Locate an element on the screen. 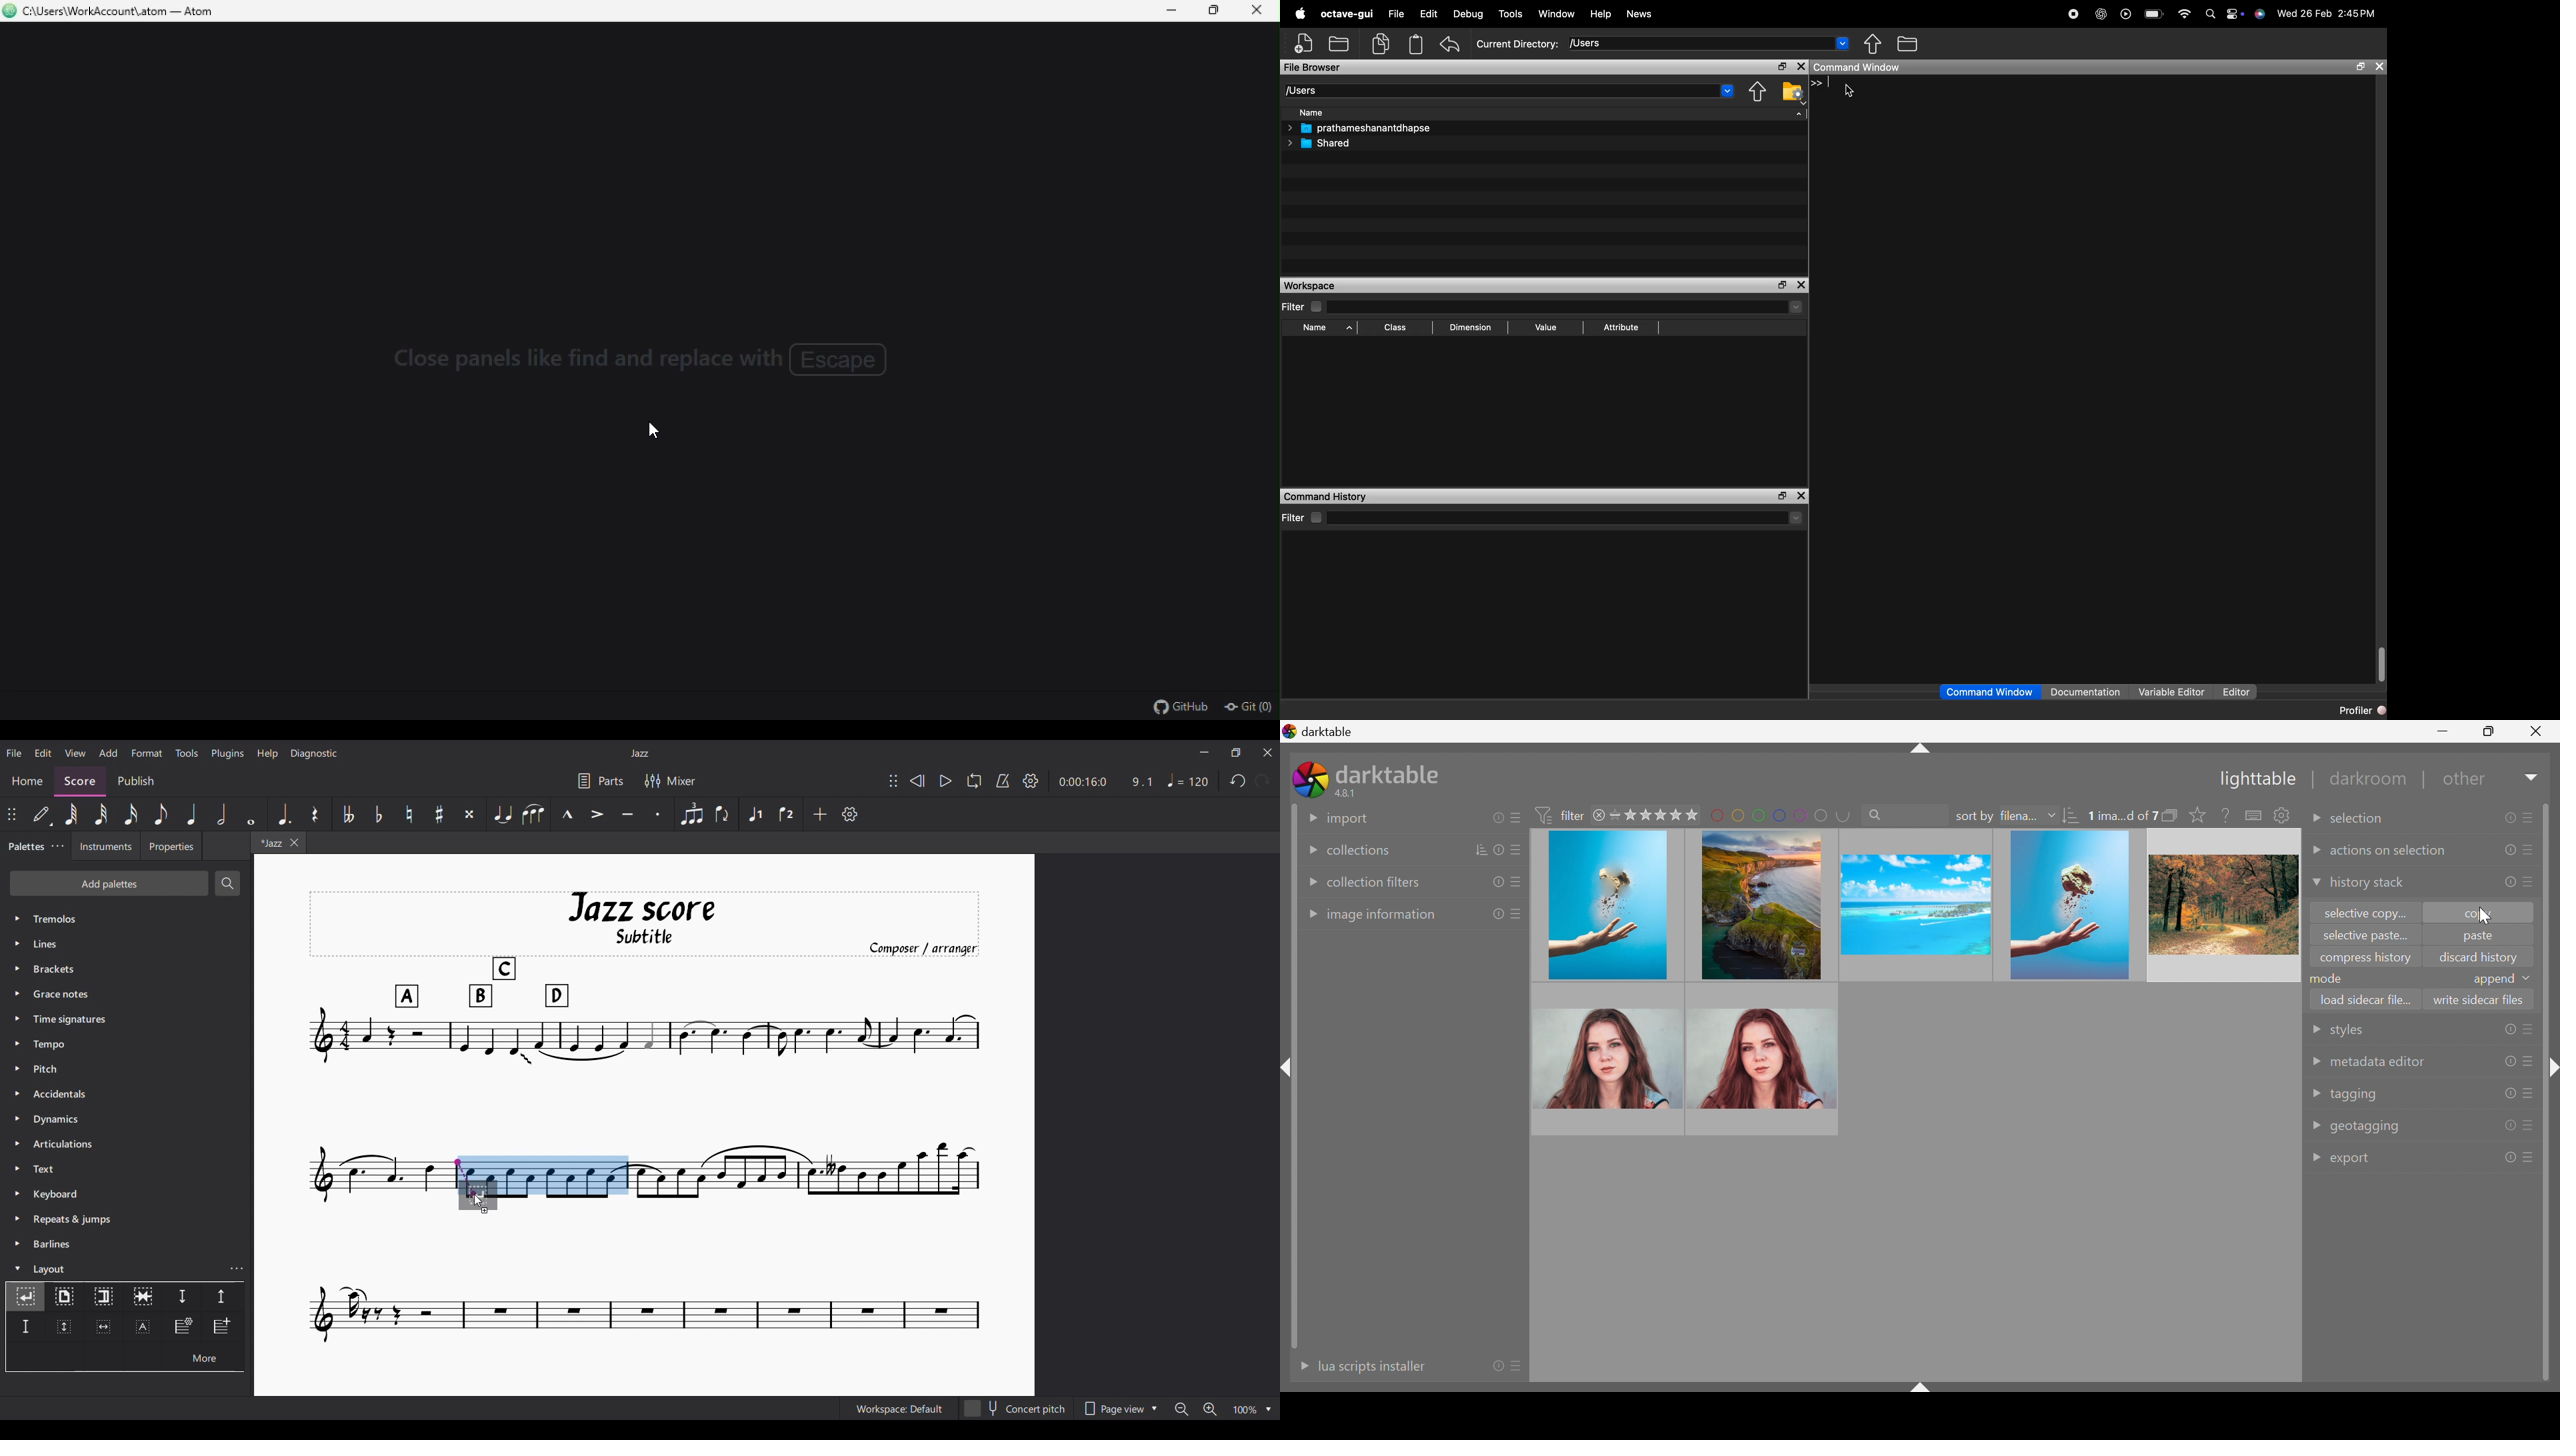 This screenshot has height=1456, width=2576. reset is located at coordinates (1497, 817).